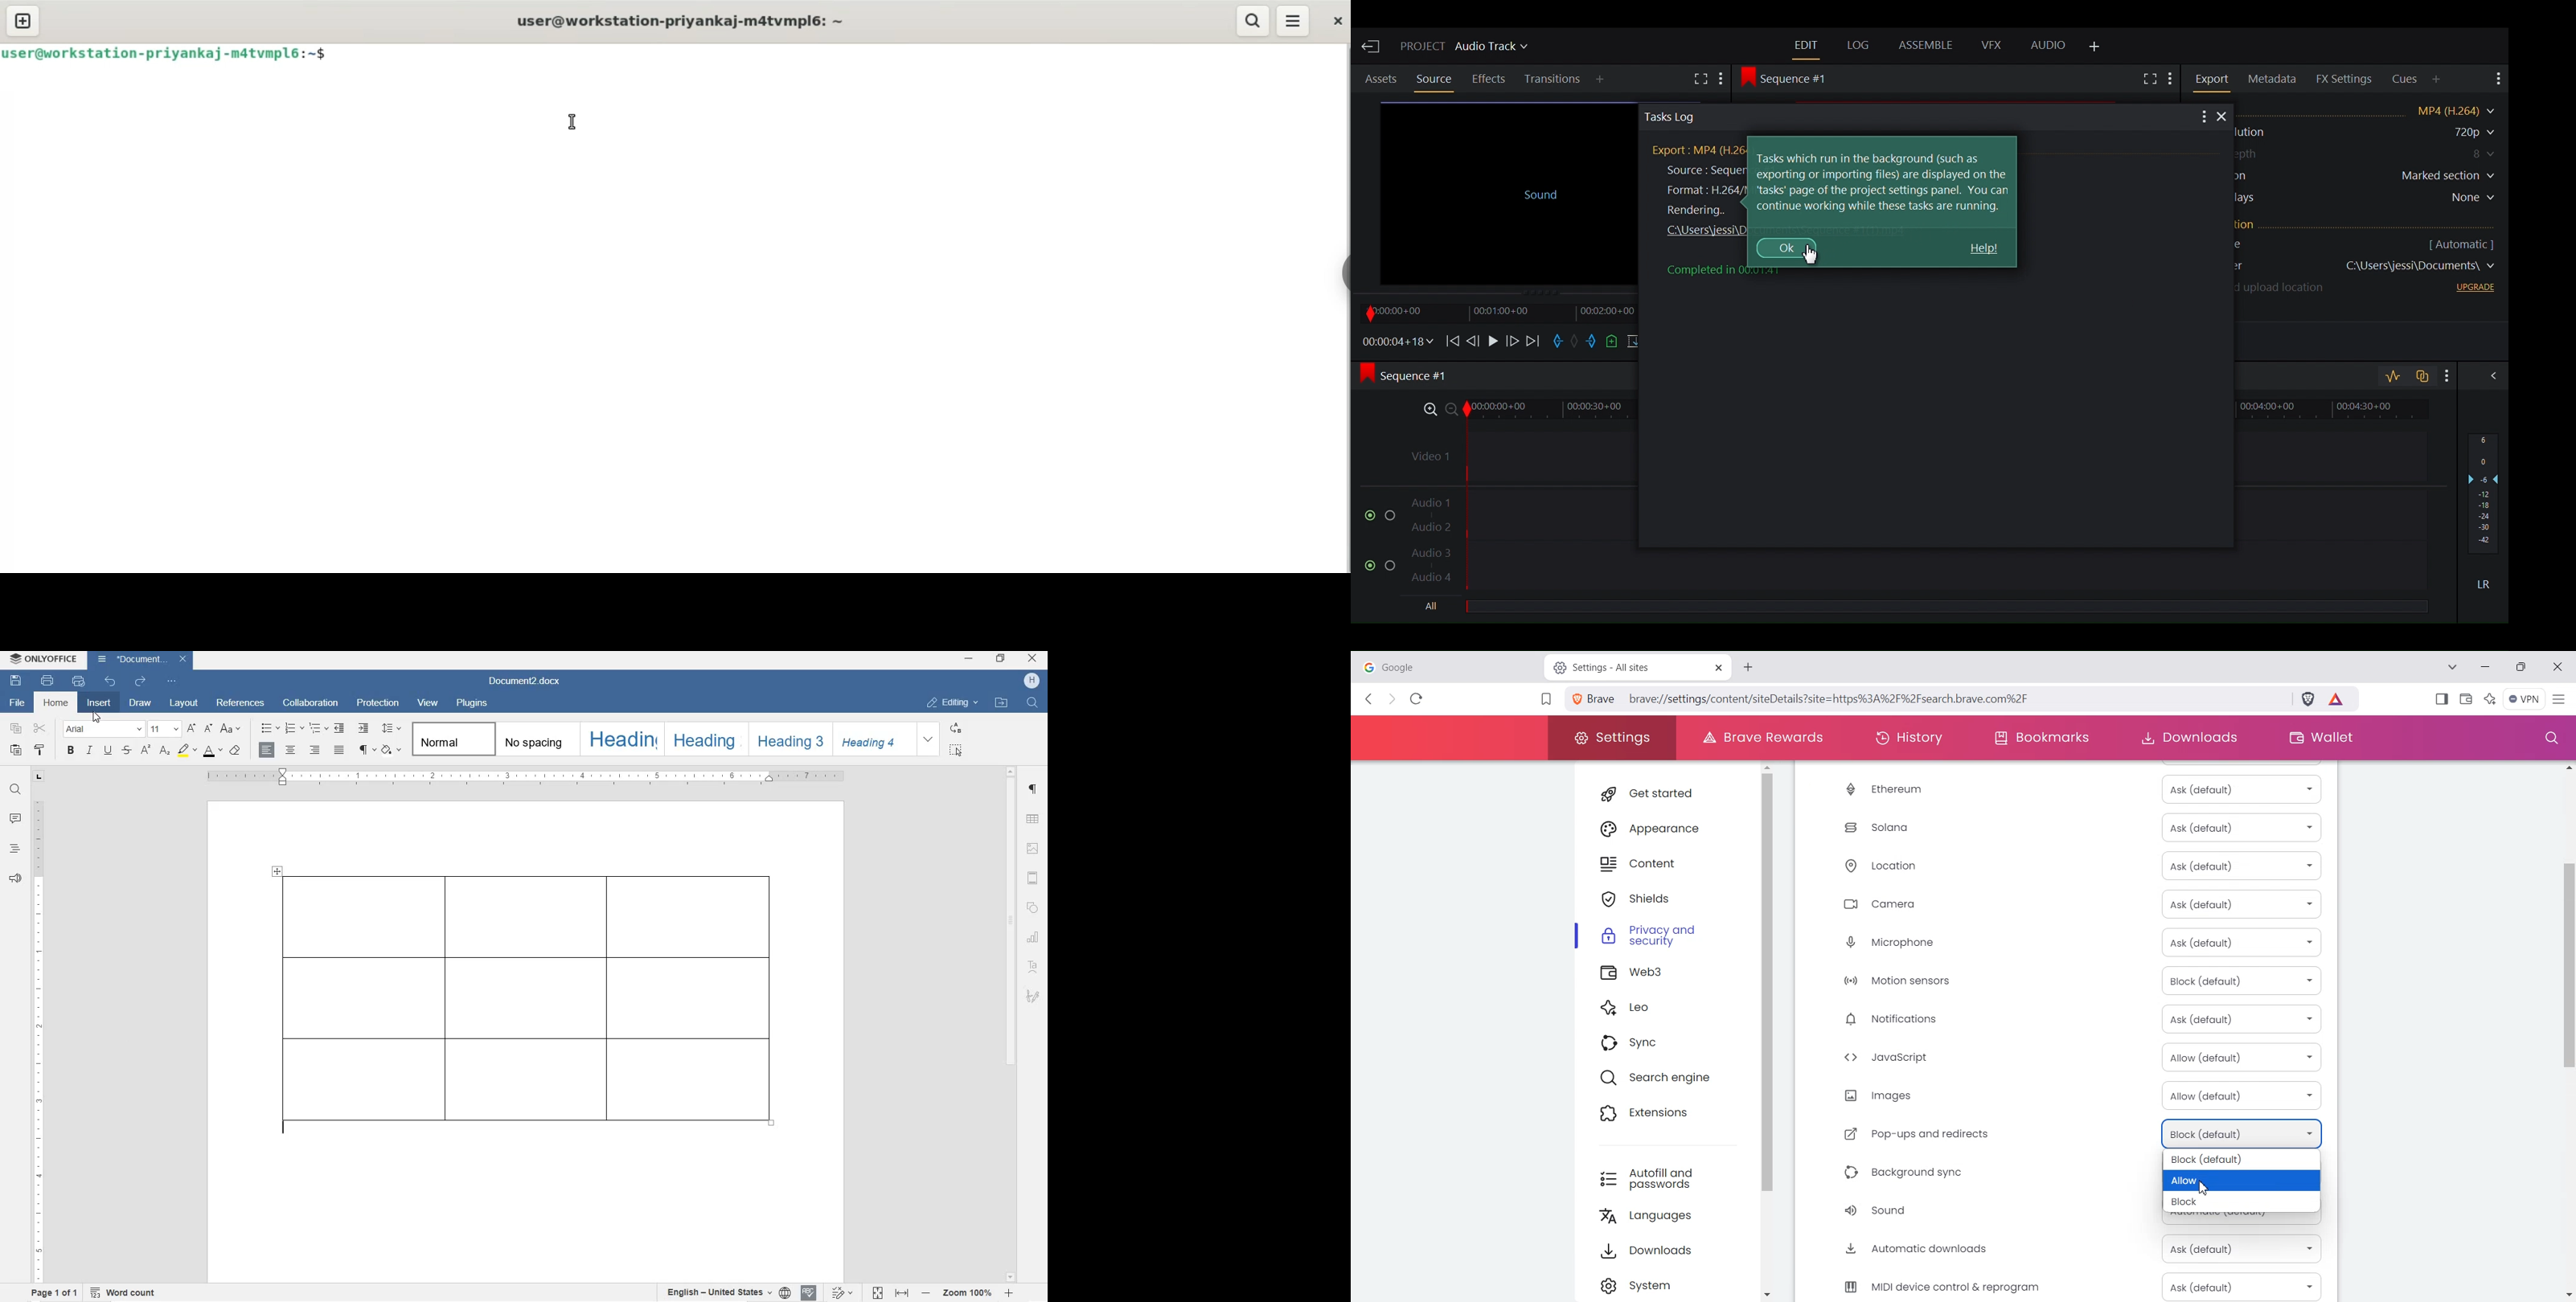 The image size is (2576, 1316). I want to click on FX Settings, so click(2344, 78).